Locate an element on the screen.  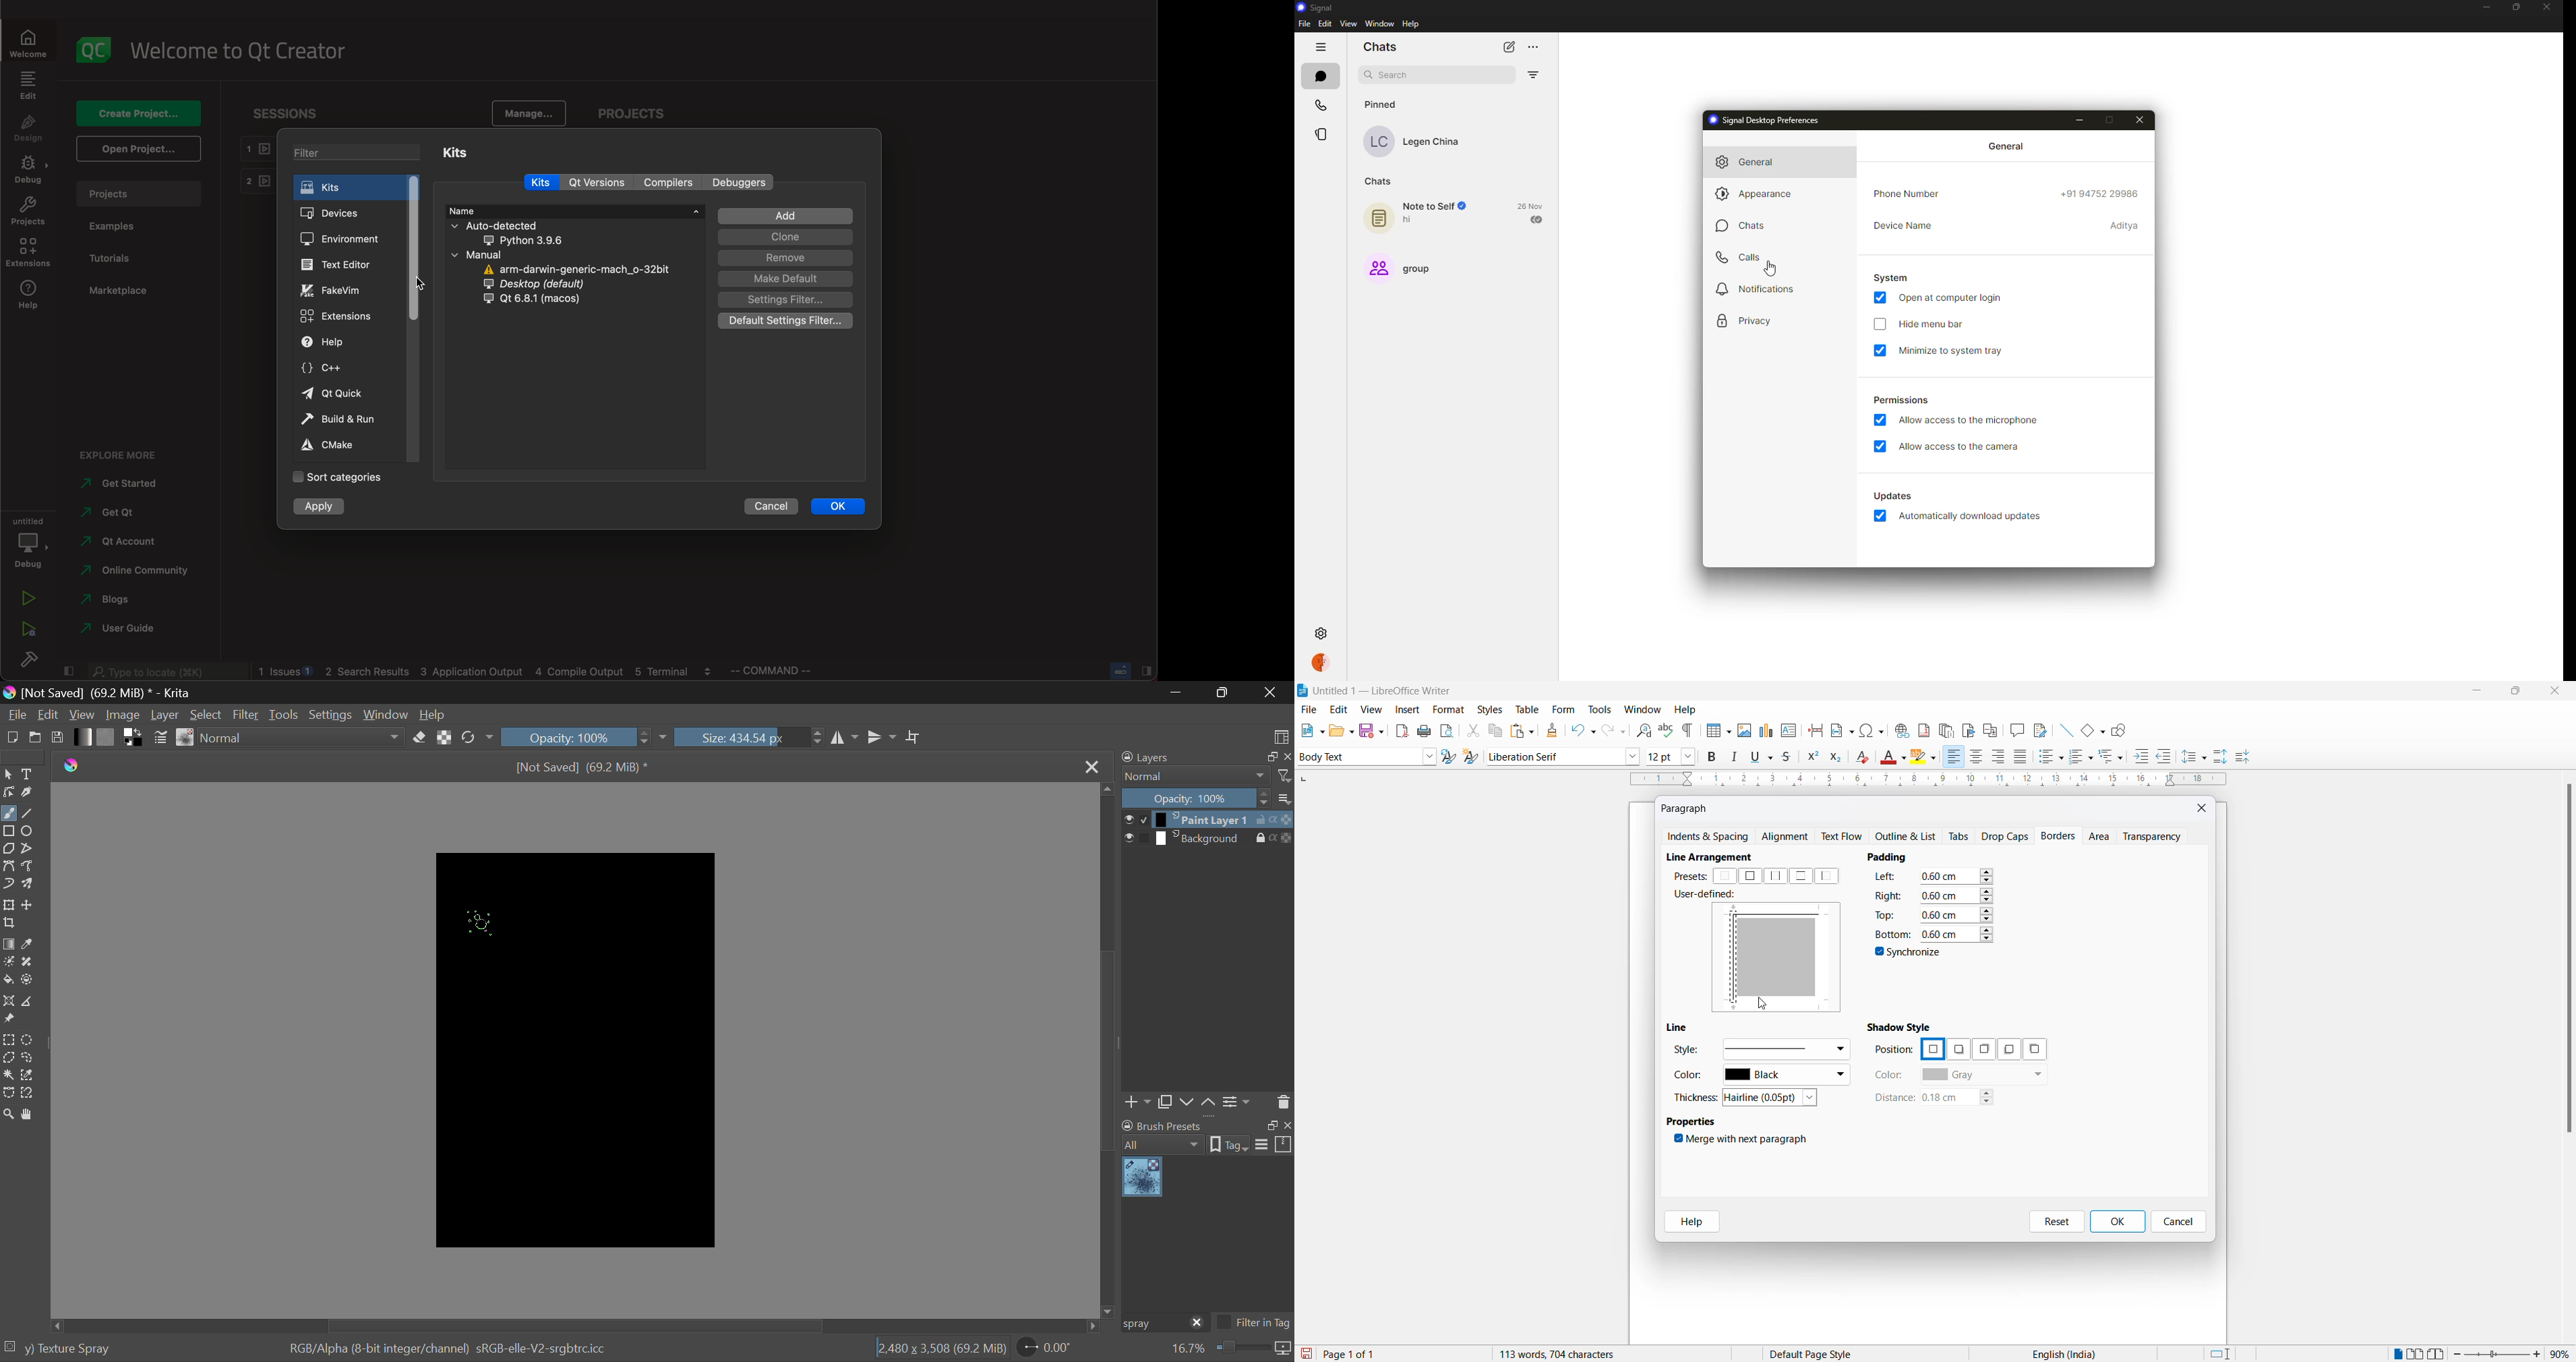
bottom is located at coordinates (1891, 934).